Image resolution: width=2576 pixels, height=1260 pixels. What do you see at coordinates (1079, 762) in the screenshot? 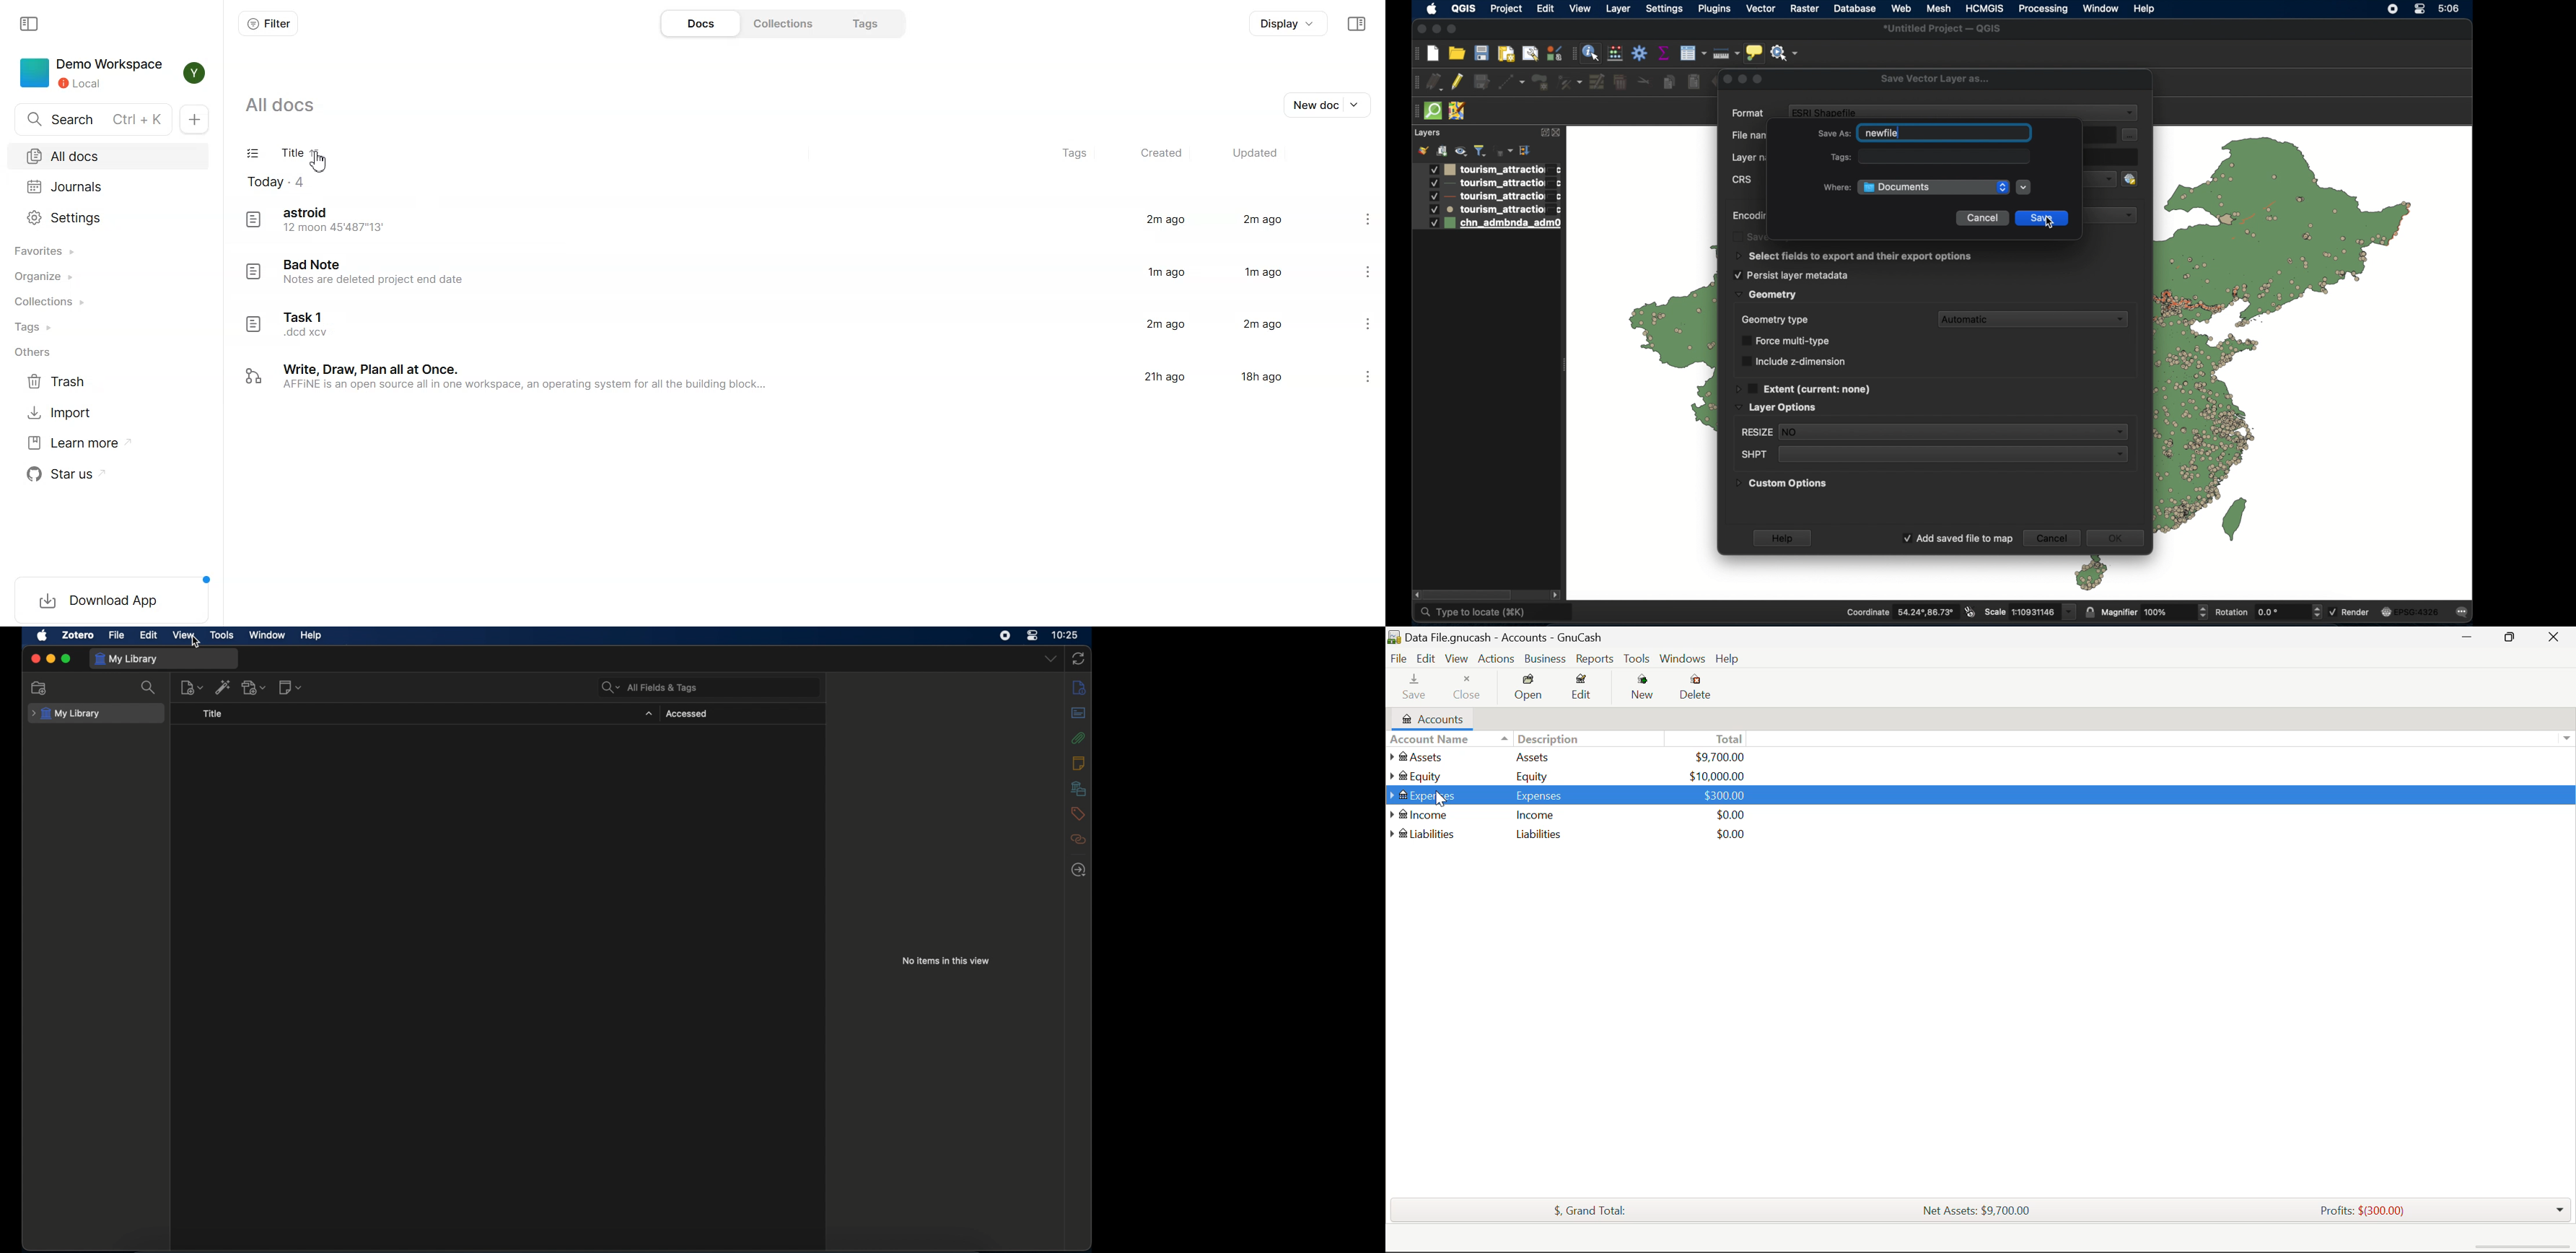
I see `notes` at bounding box center [1079, 762].